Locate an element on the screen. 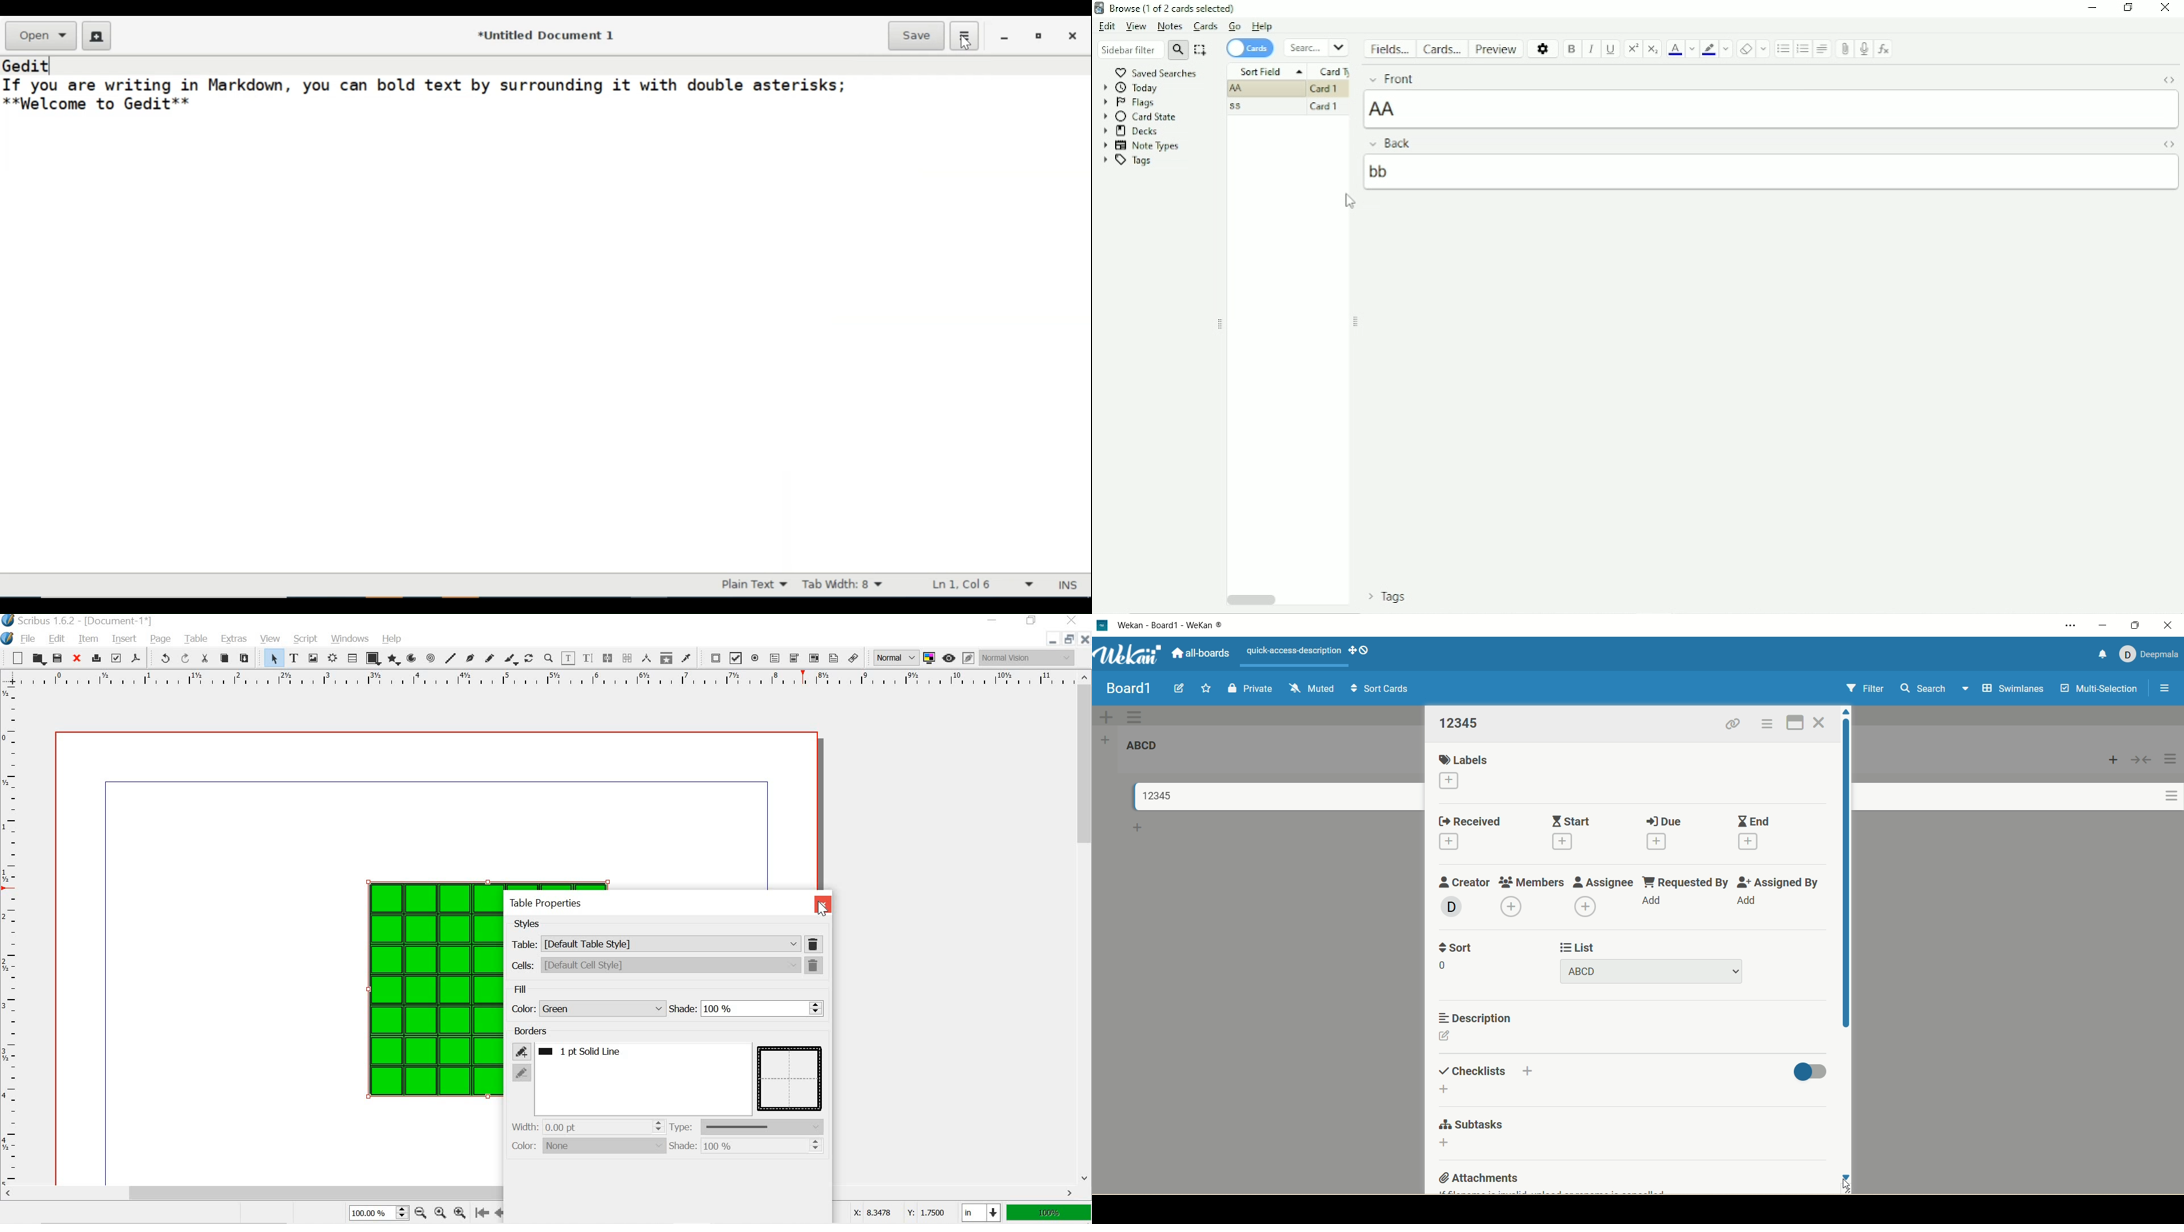 The width and height of the screenshot is (2184, 1232). Ordered list is located at coordinates (1804, 48).